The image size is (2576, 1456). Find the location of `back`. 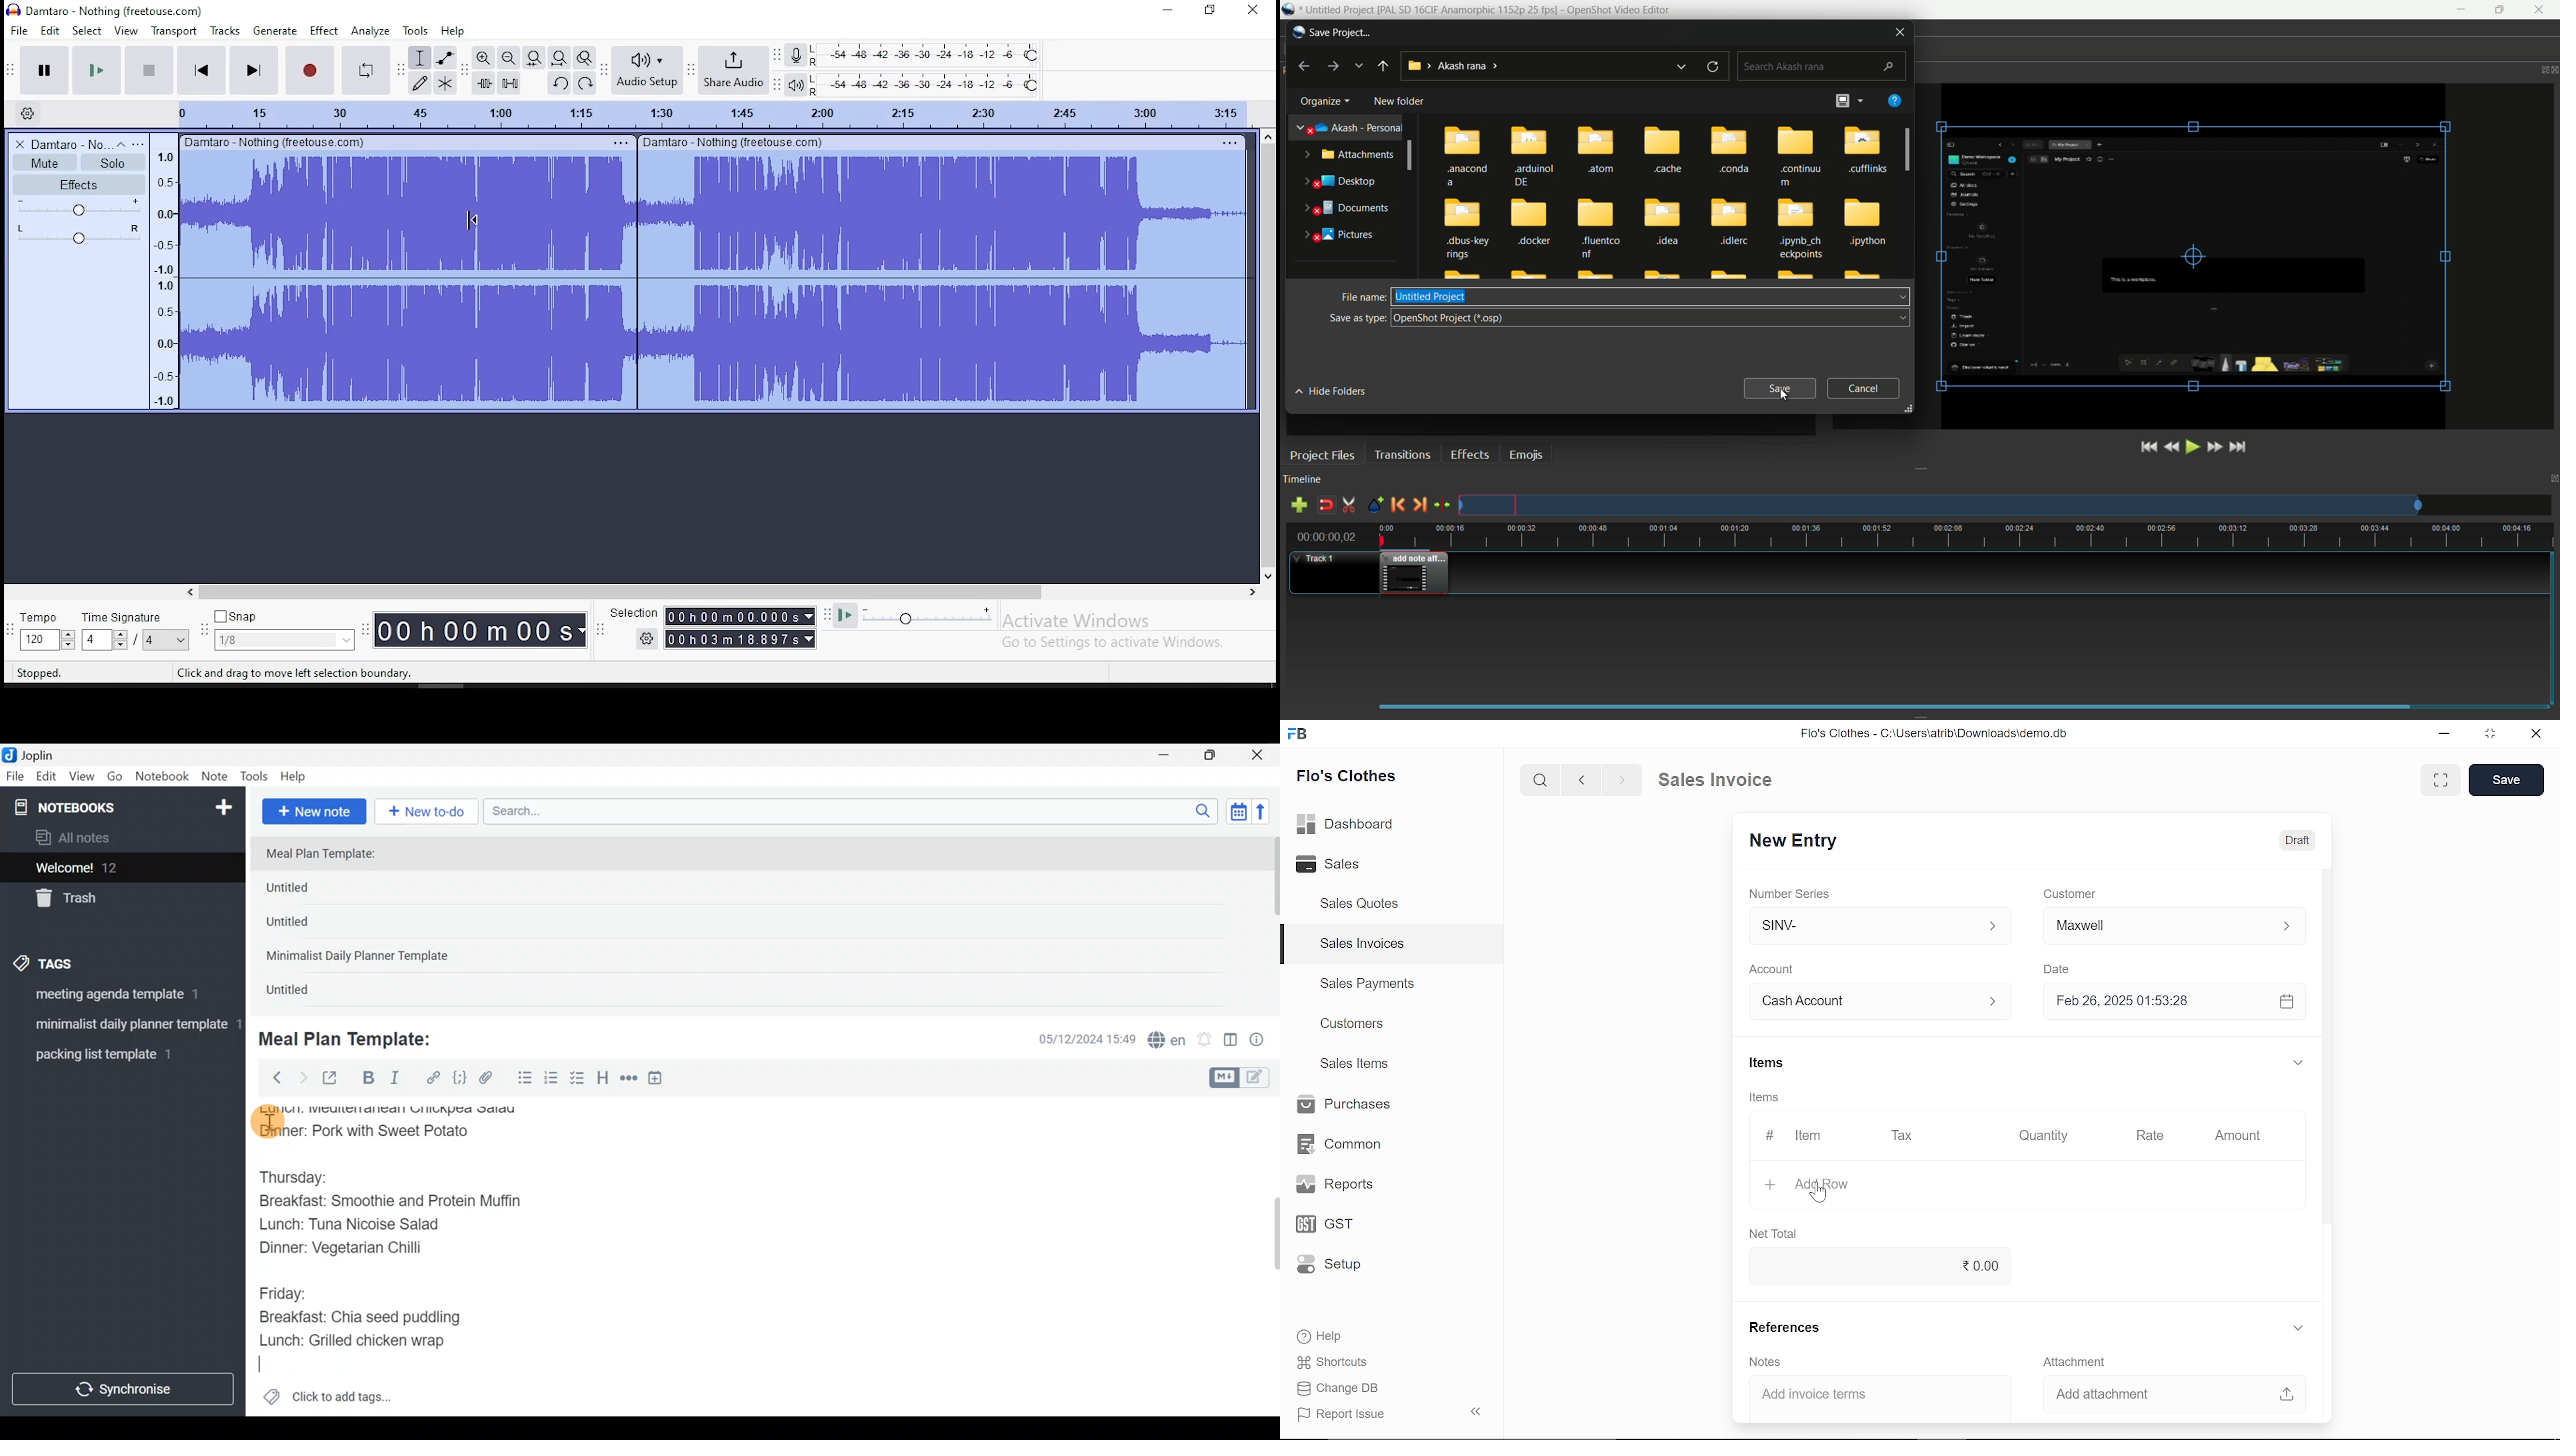

back is located at coordinates (1383, 68).